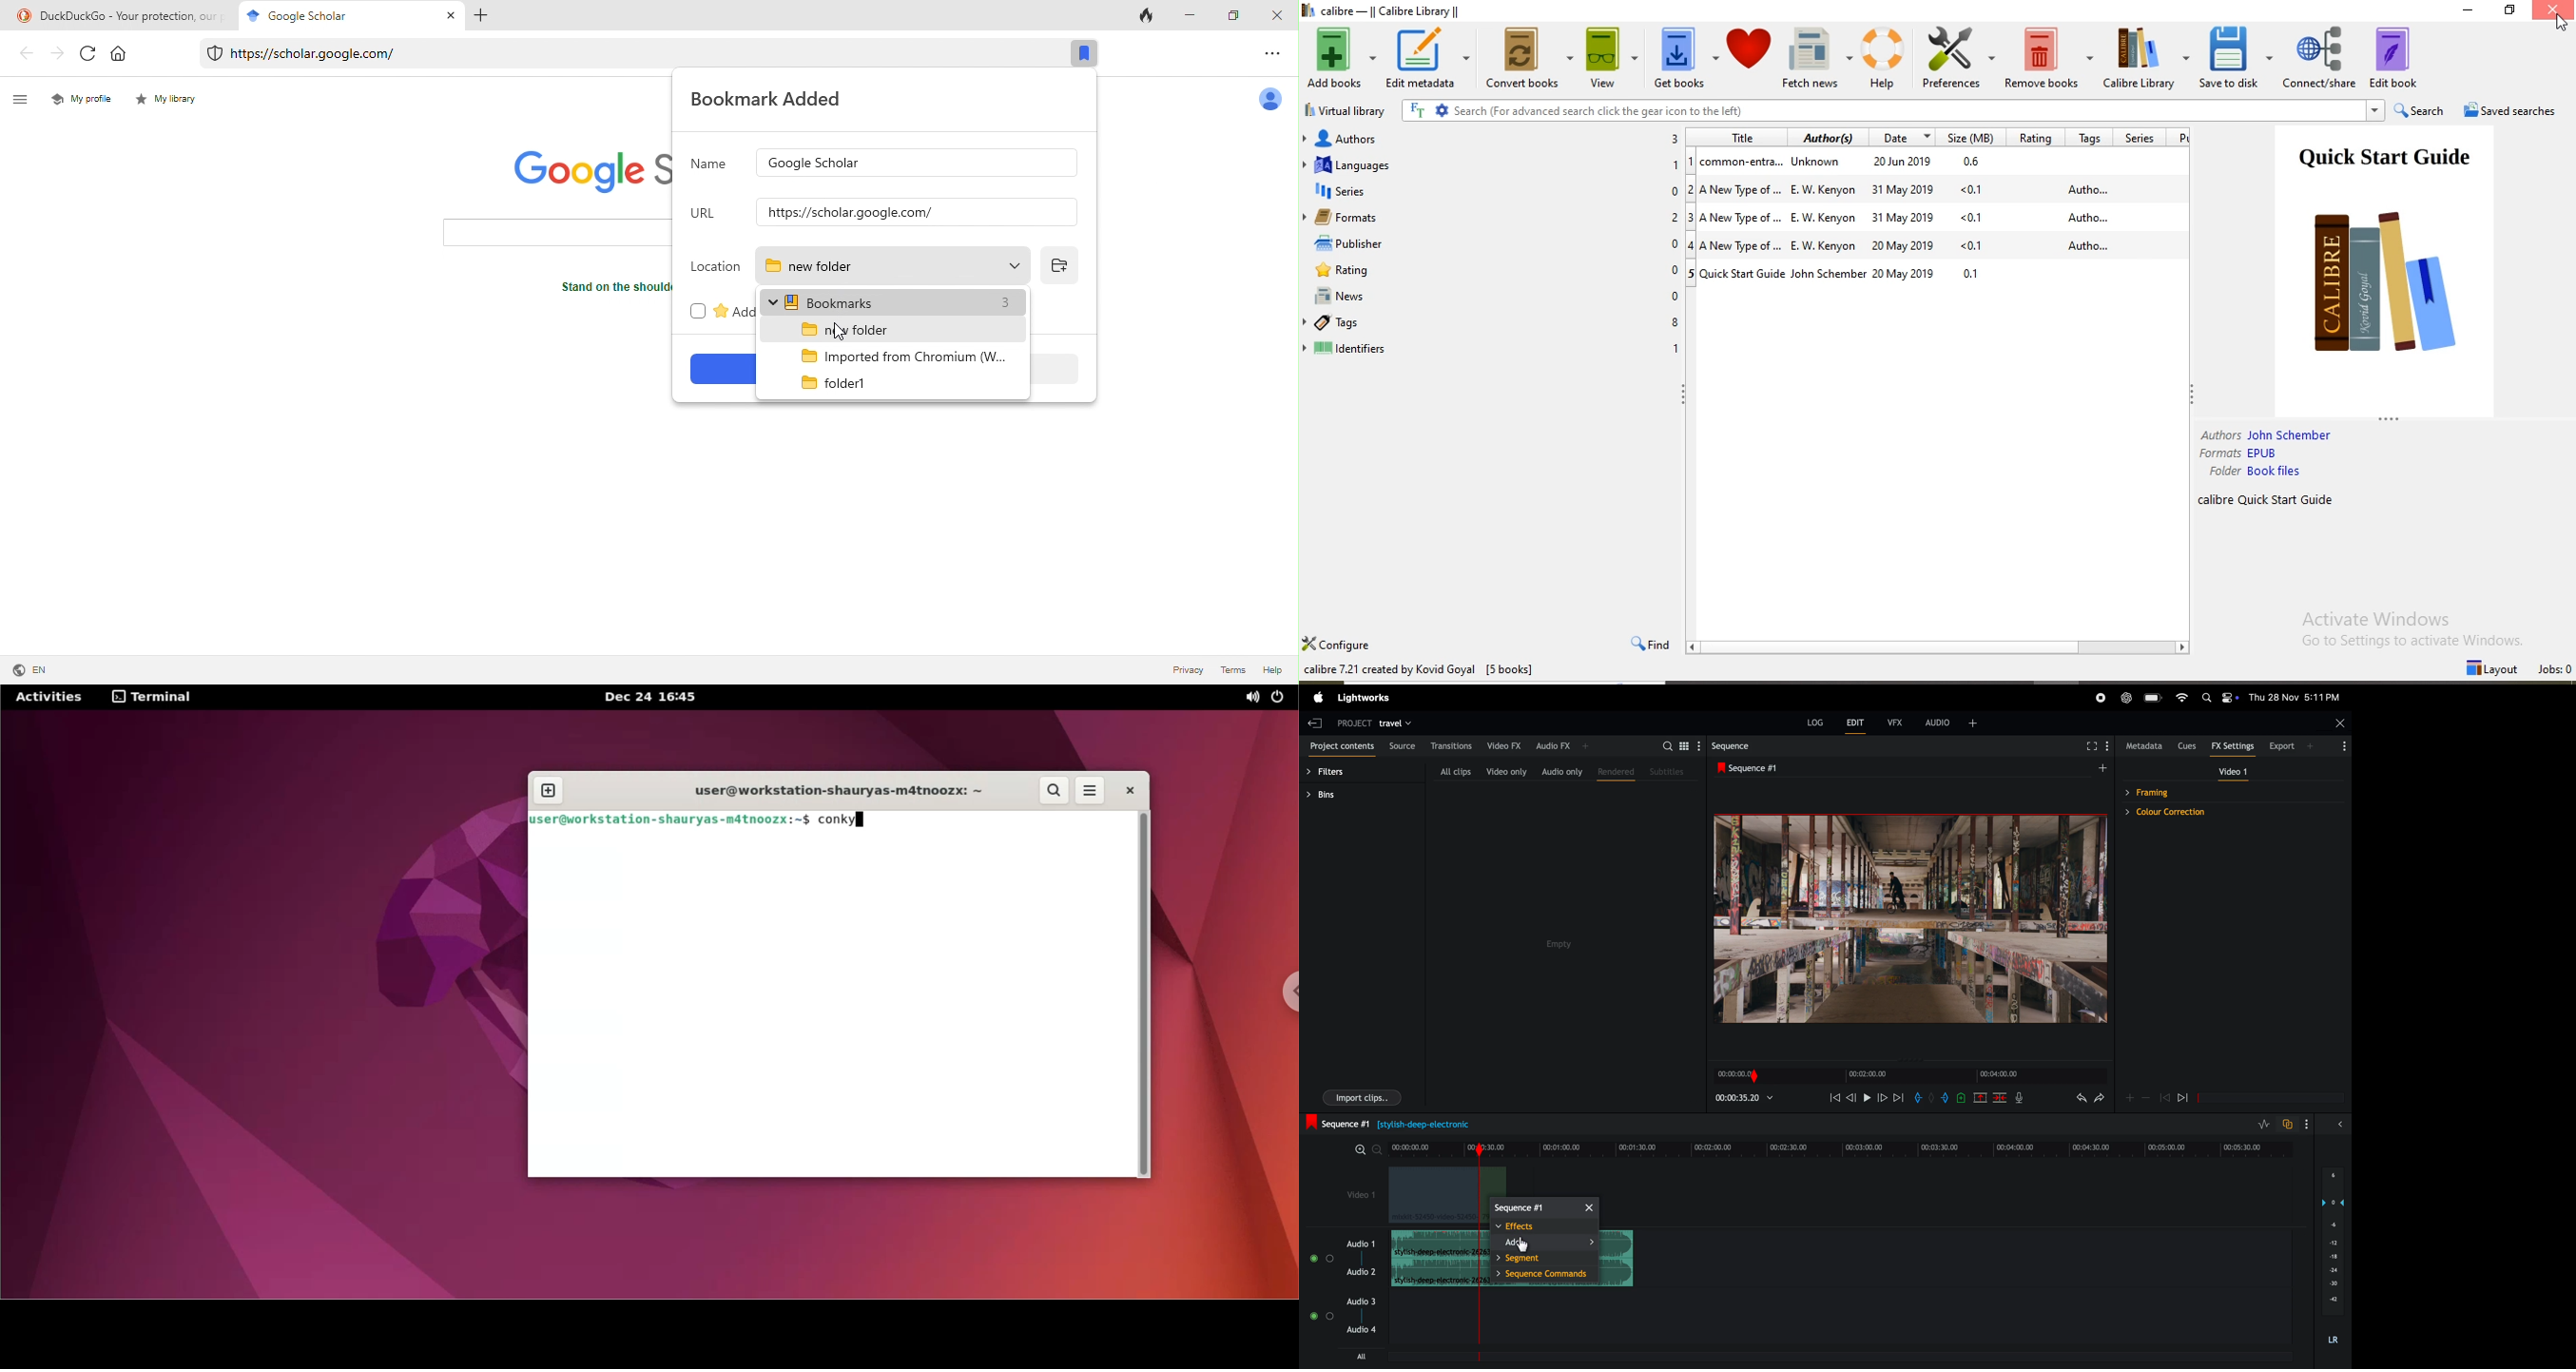  Describe the element at coordinates (1939, 647) in the screenshot. I see `Scroll Bar` at that location.